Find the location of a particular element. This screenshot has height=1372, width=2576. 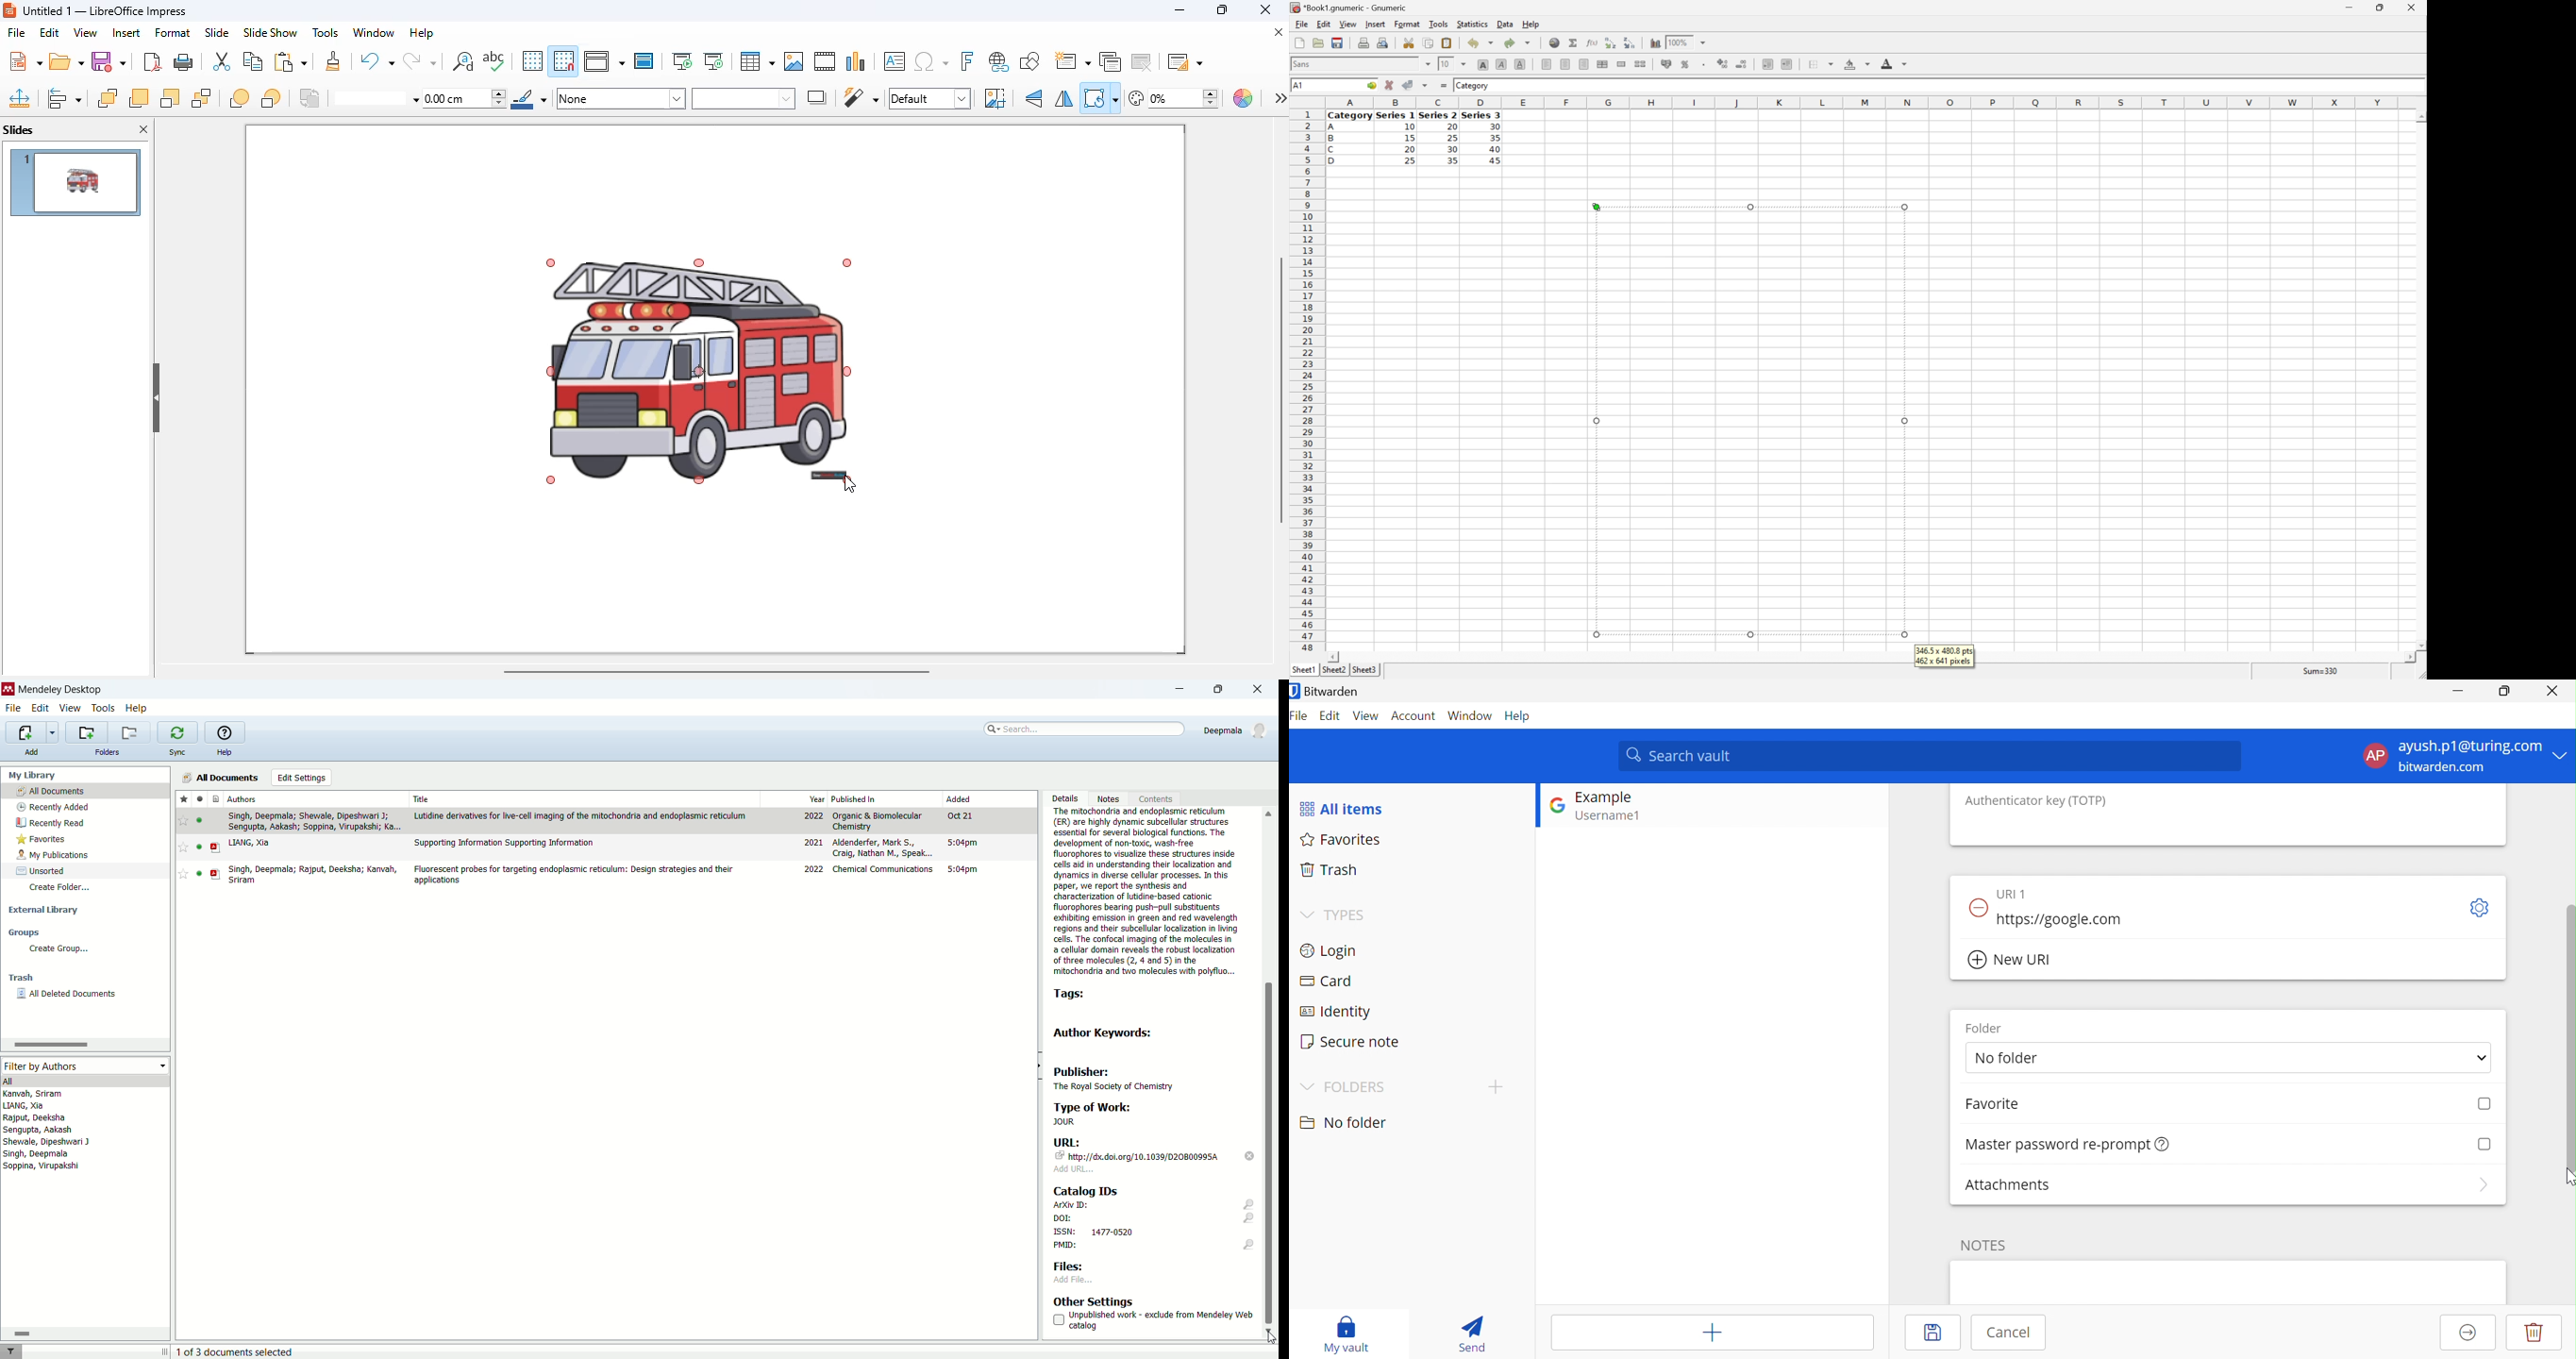

Sum=0 is located at coordinates (2323, 673).